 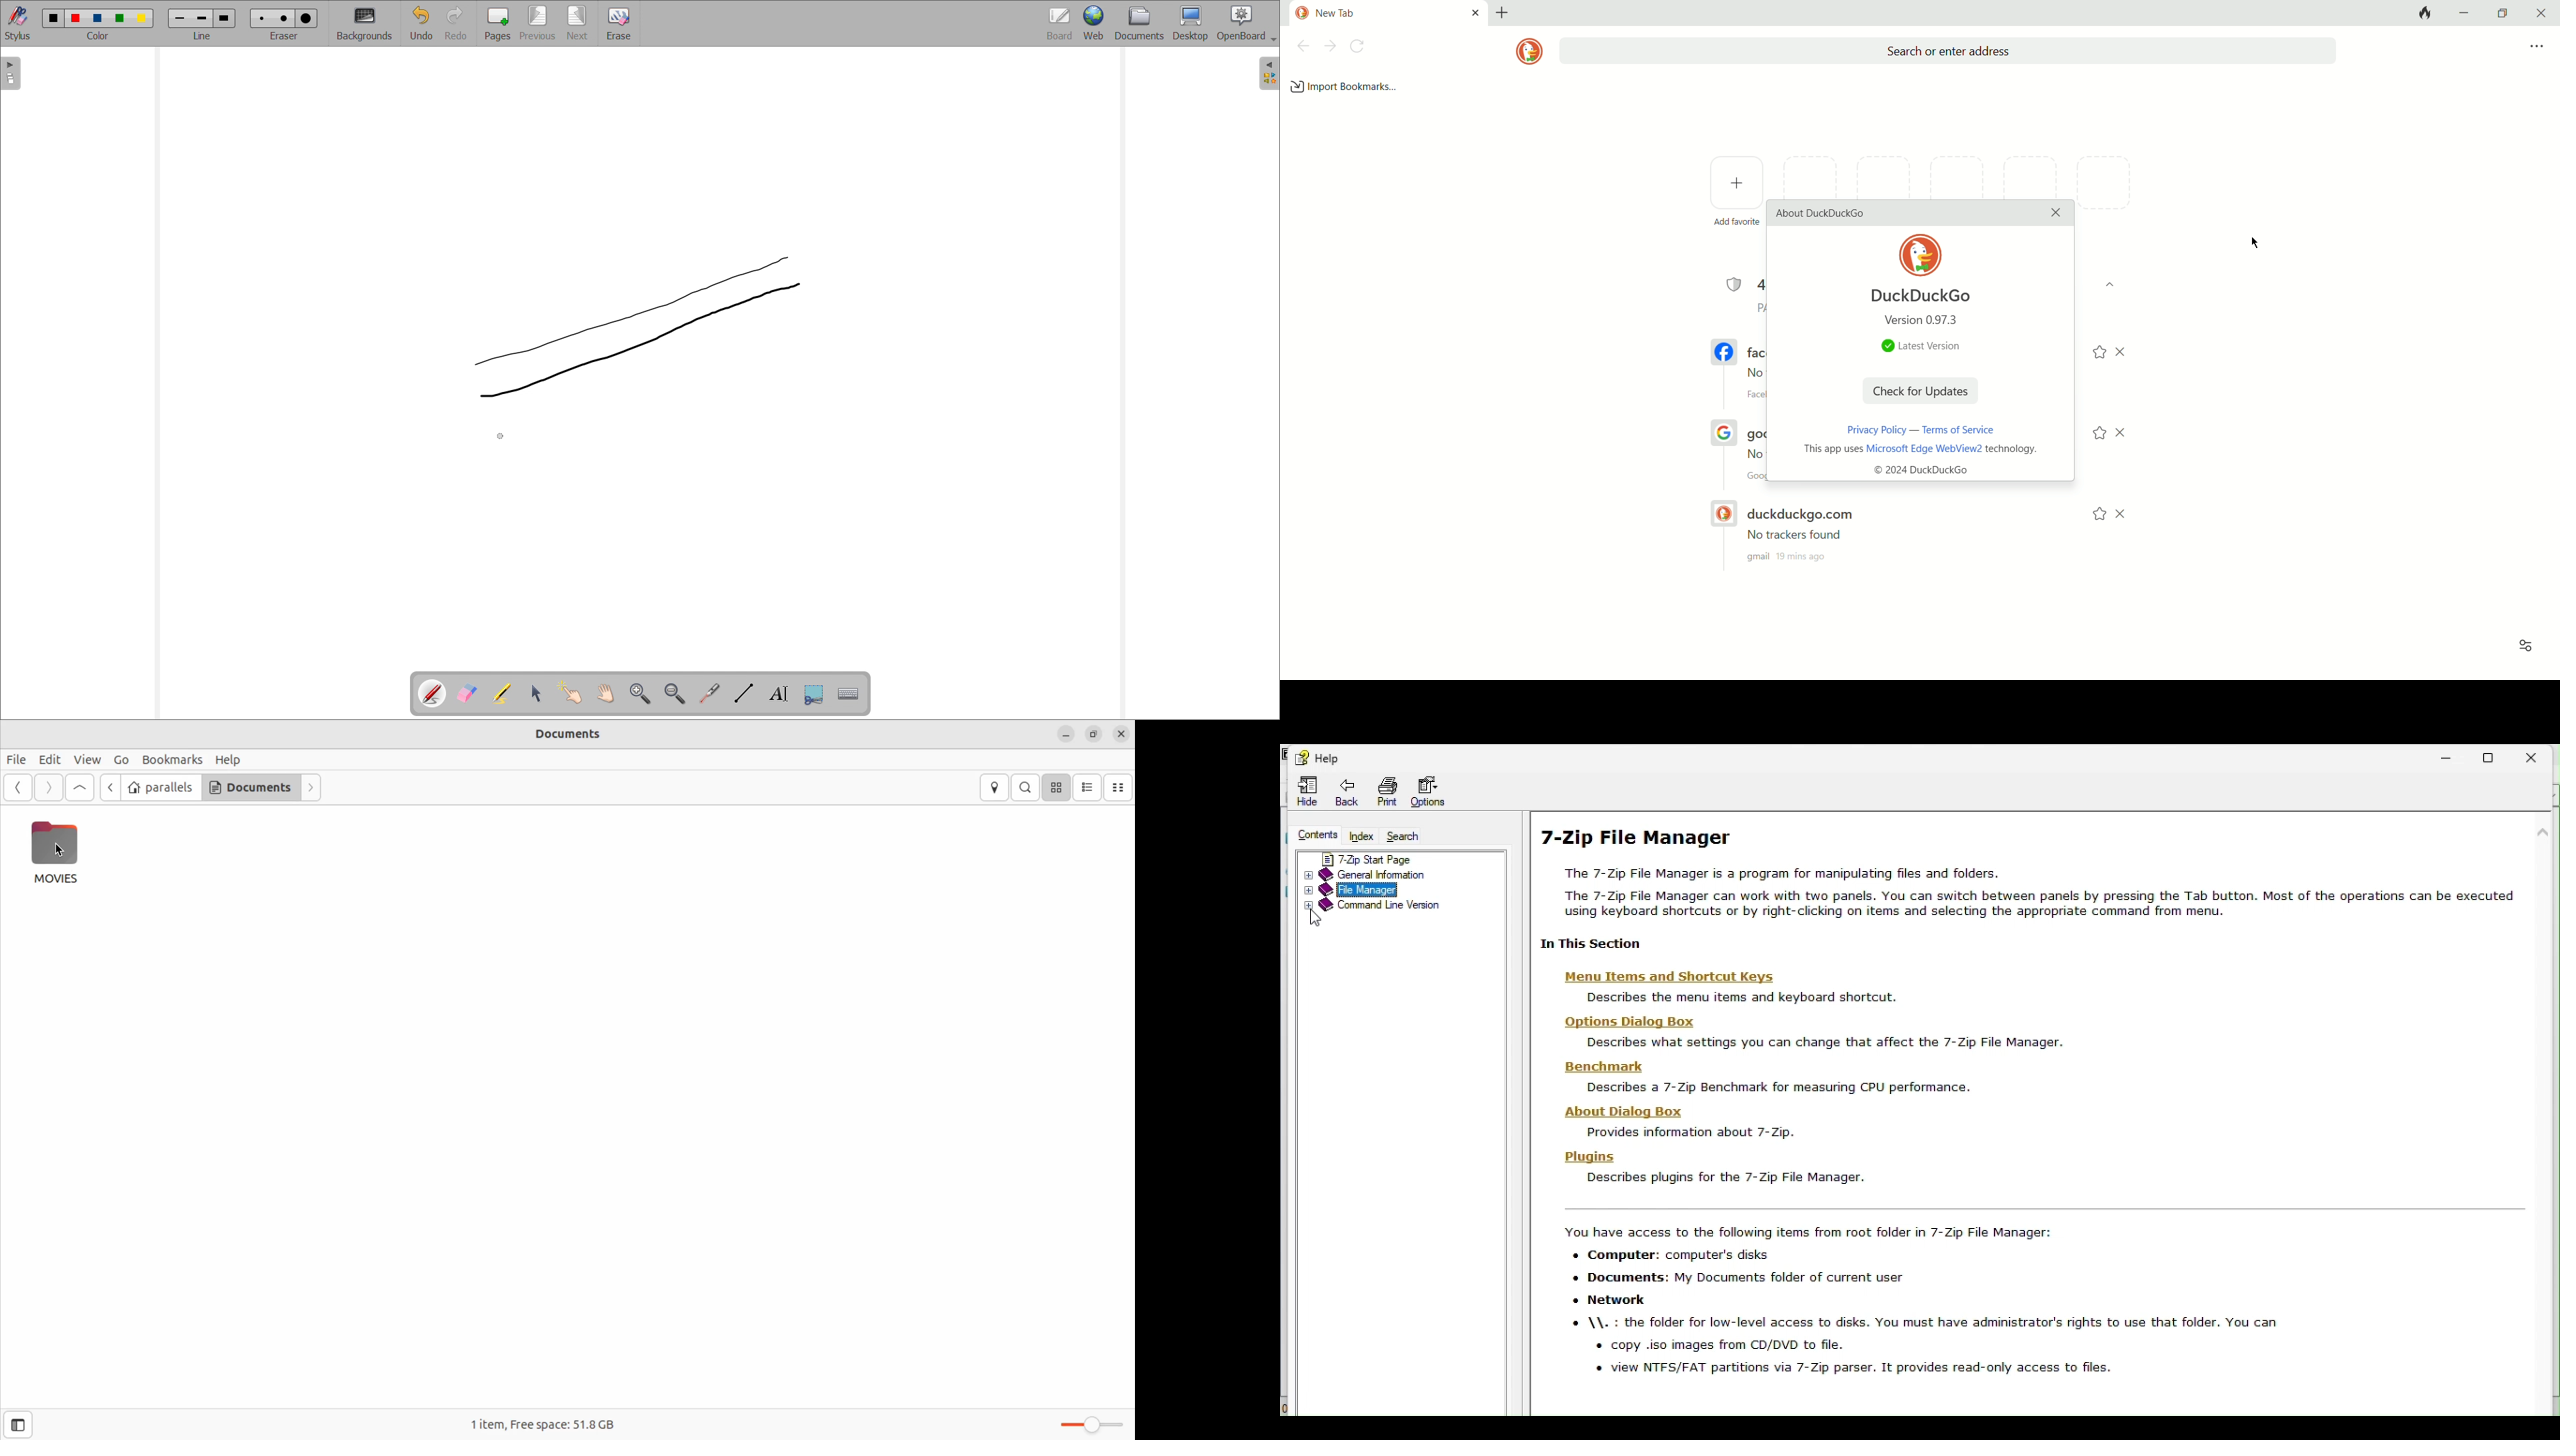 What do you see at coordinates (1915, 1301) in the screenshot?
I see `You have access to the following items from root folder in 7-Zip File Manager:
«+ Computer: computer's disks
«+ Documents: My Documents folder of current user
« Network
 \\. : the folder for low-level access to disks. You must have administrator's fights to use that folder. You can
+ copy .iso images from CD/DVD to file.
« view NTFS/FAT partitions via 7-Zip parser. It provides read-only access to files.` at bounding box center [1915, 1301].